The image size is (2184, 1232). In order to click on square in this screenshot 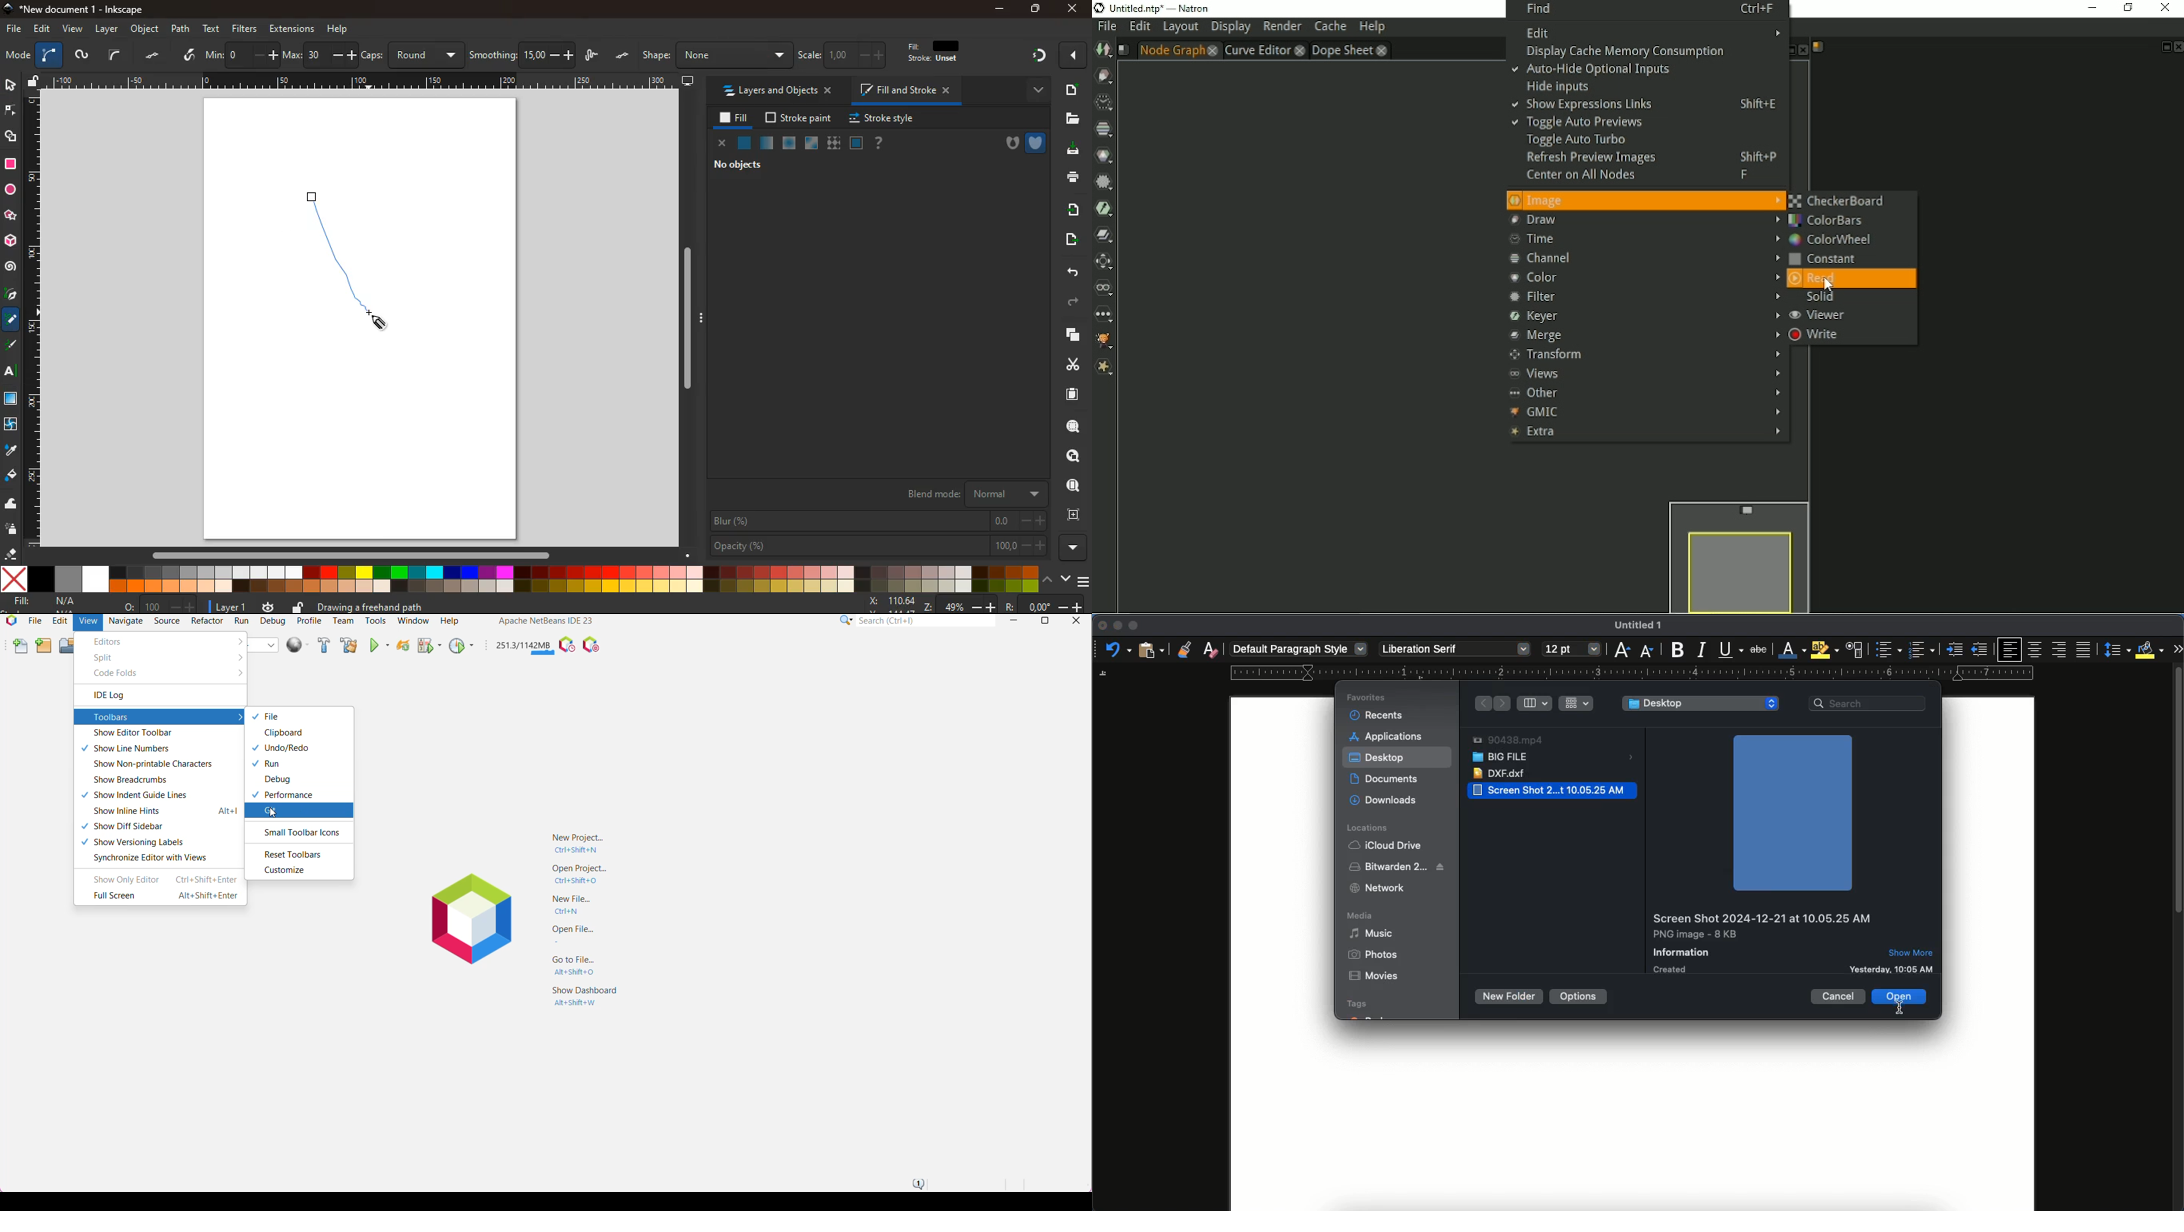, I will do `click(856, 145)`.